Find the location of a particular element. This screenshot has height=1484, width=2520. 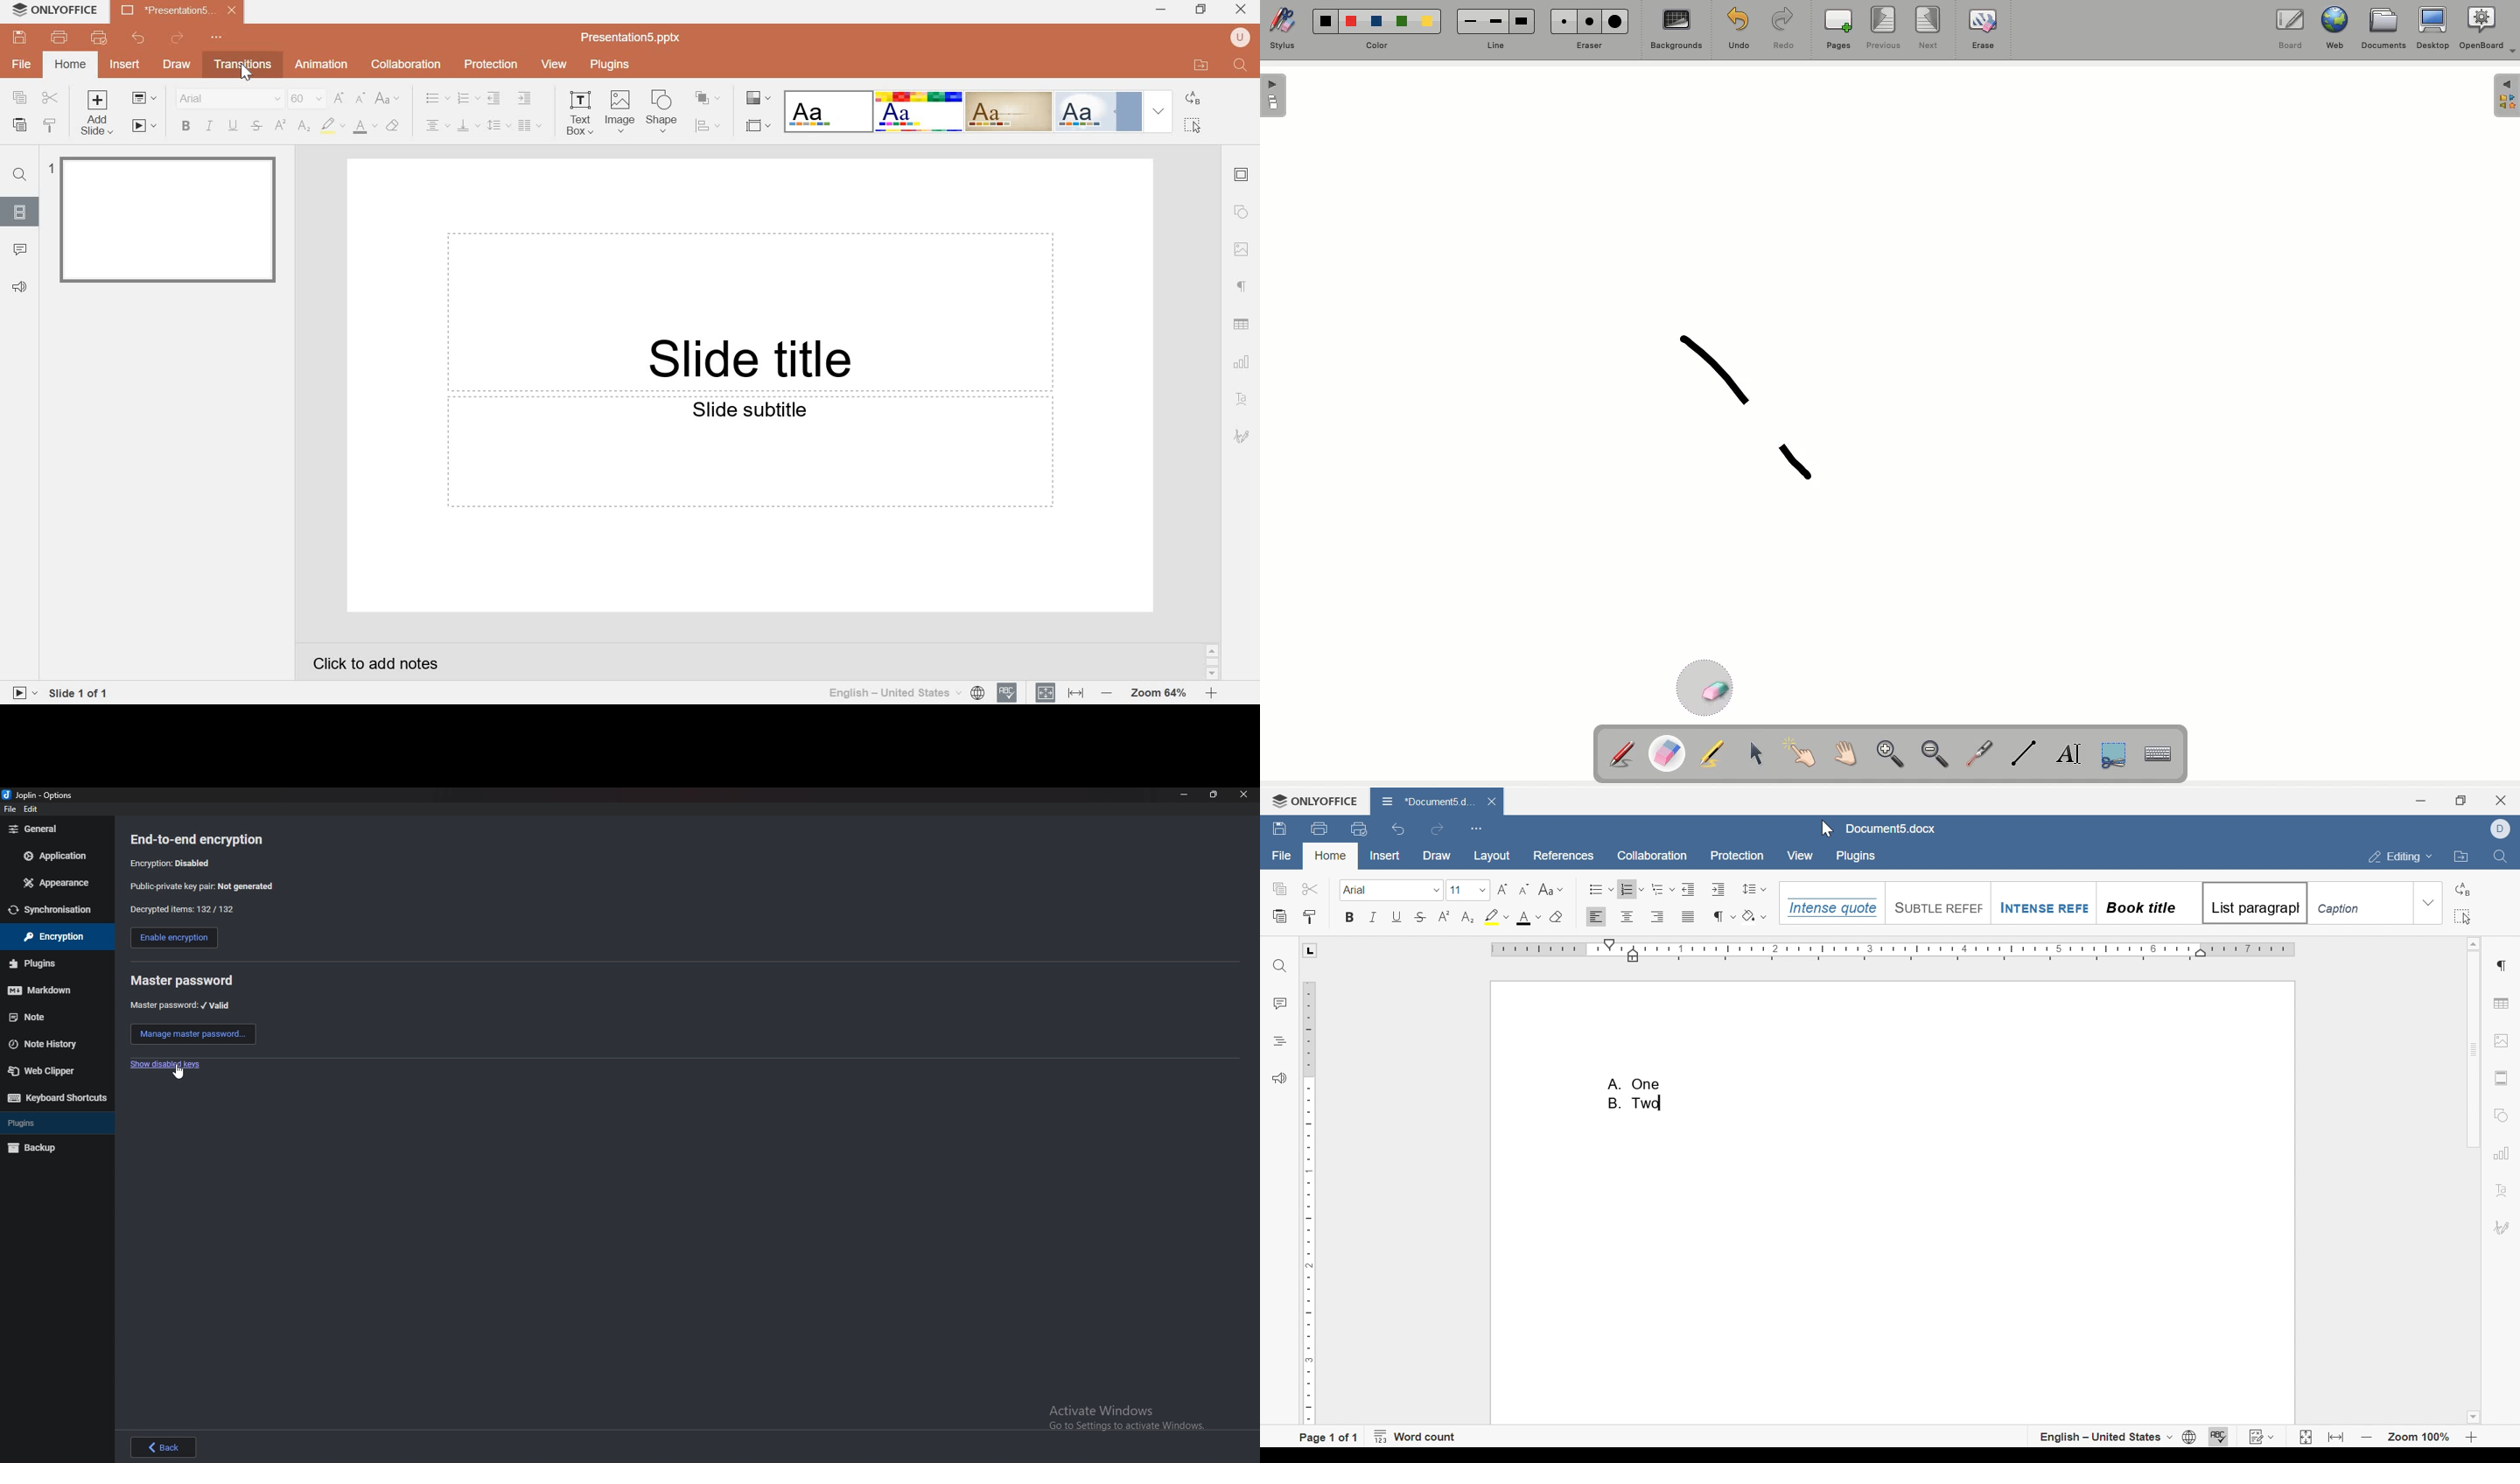

spell checking is located at coordinates (2219, 1437).